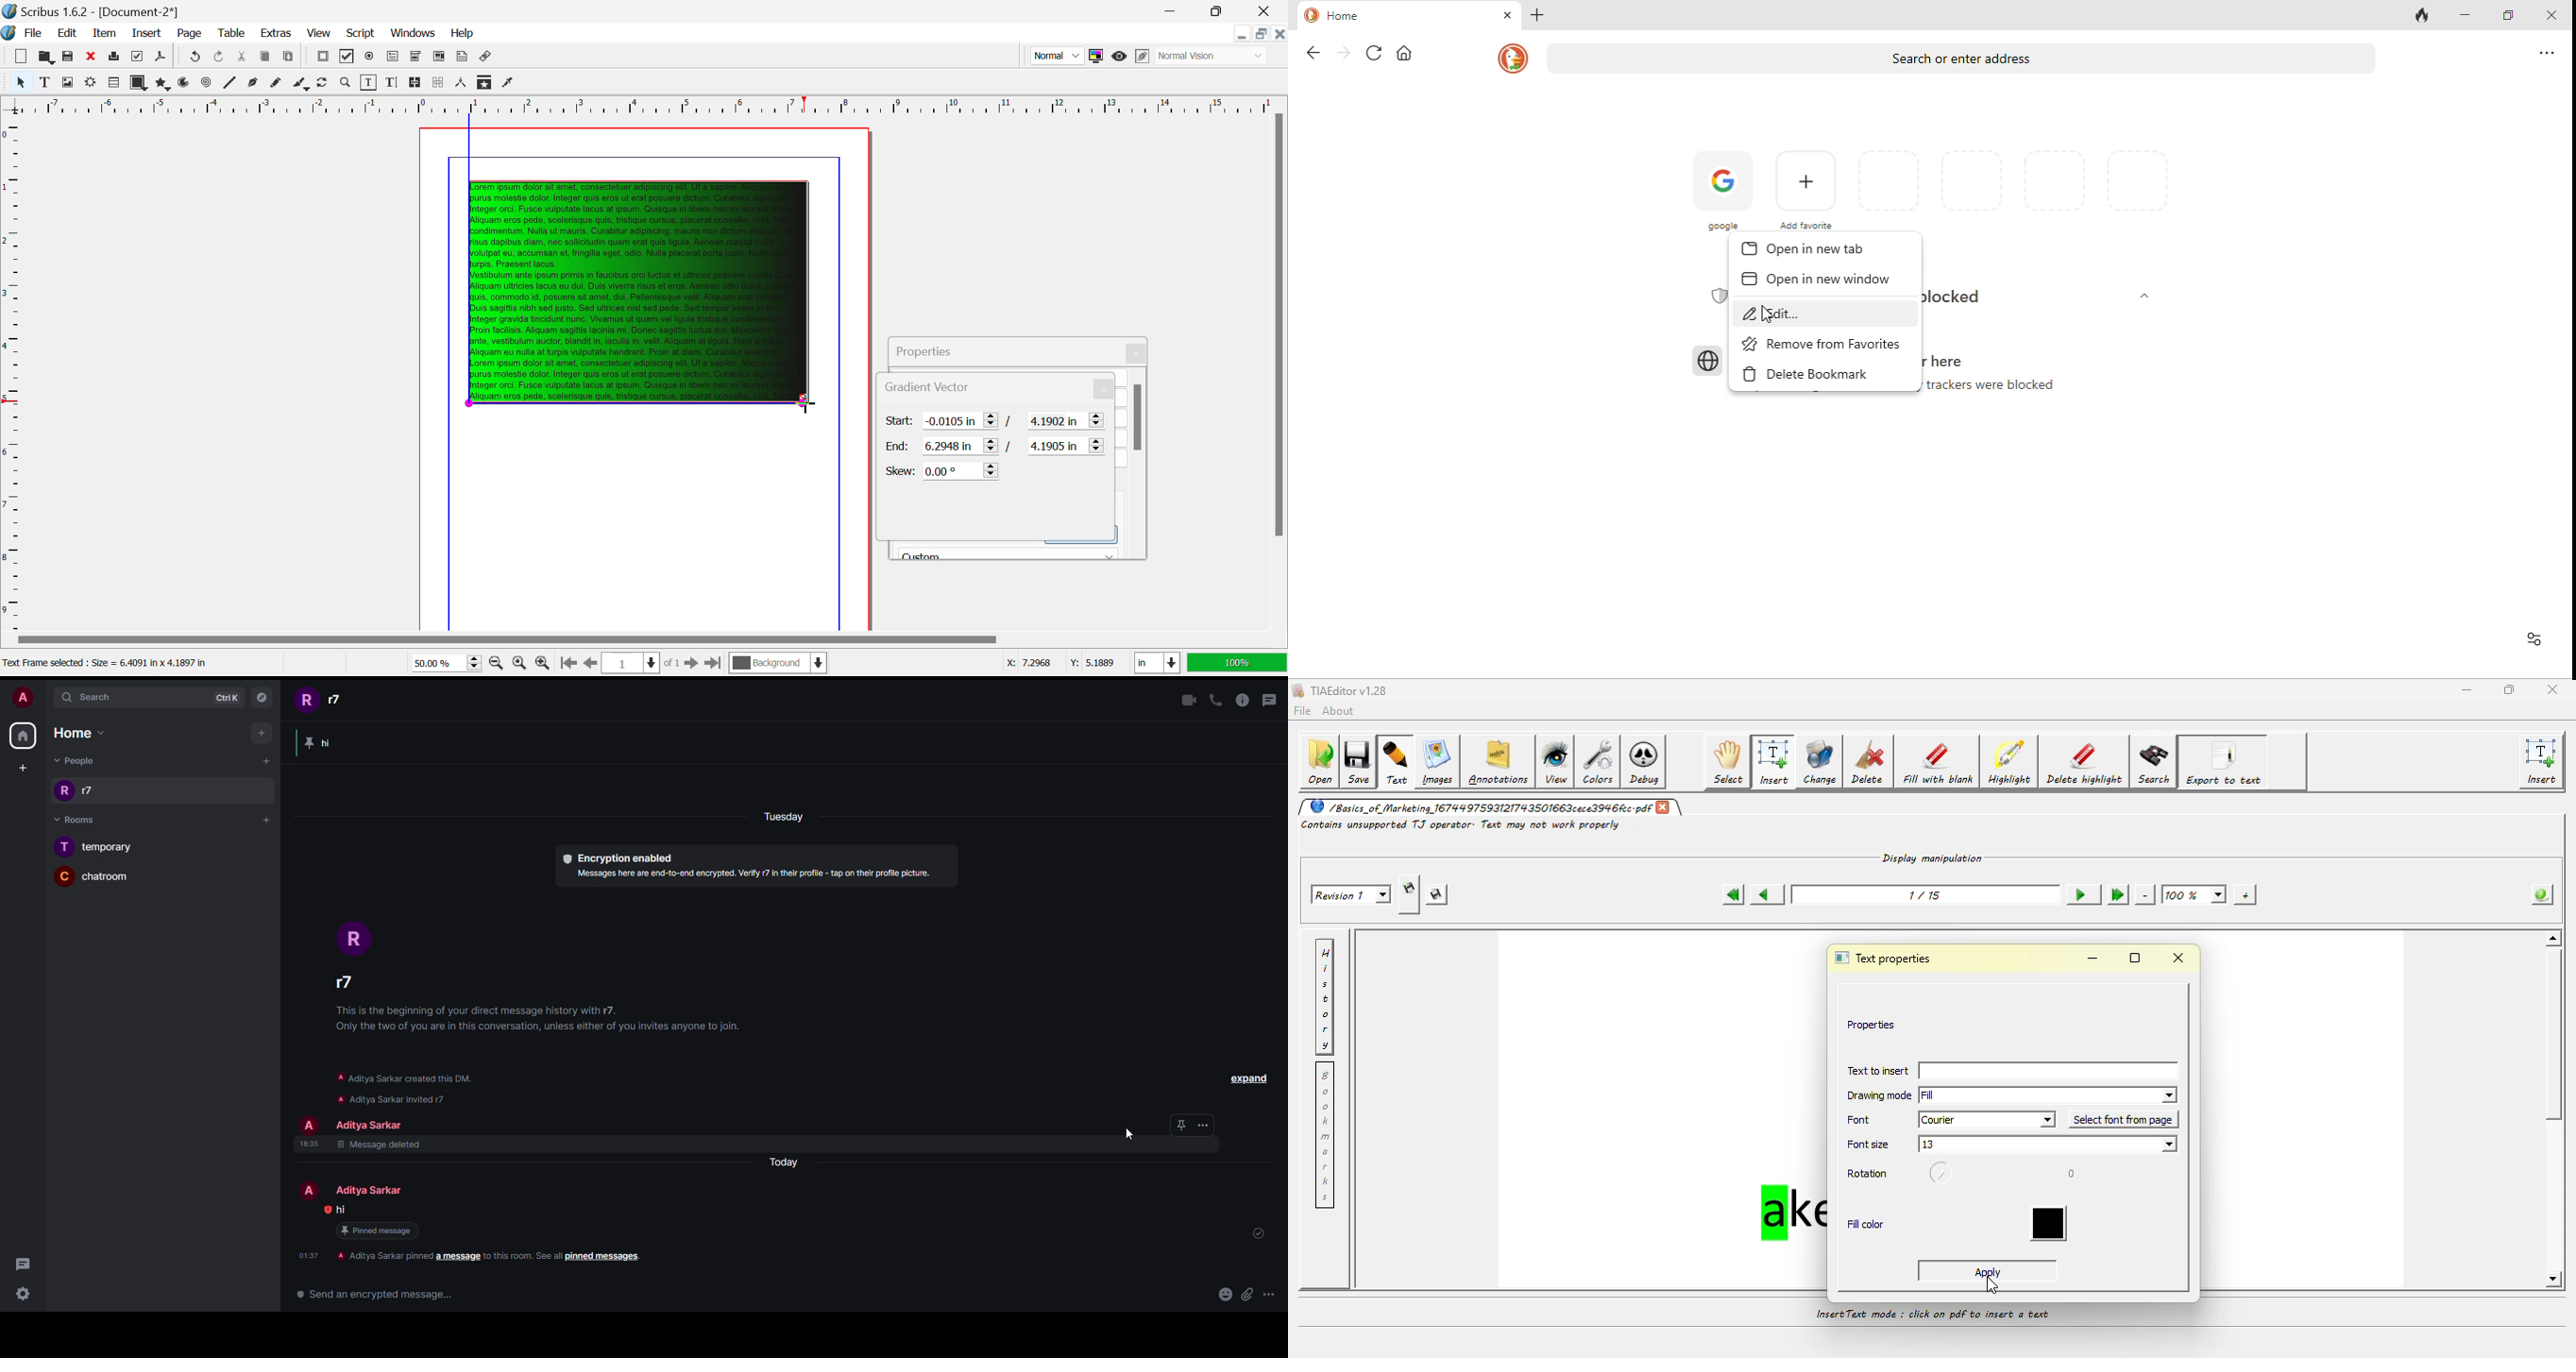 This screenshot has width=2576, height=1372. Describe the element at coordinates (24, 34) in the screenshot. I see `File` at that location.